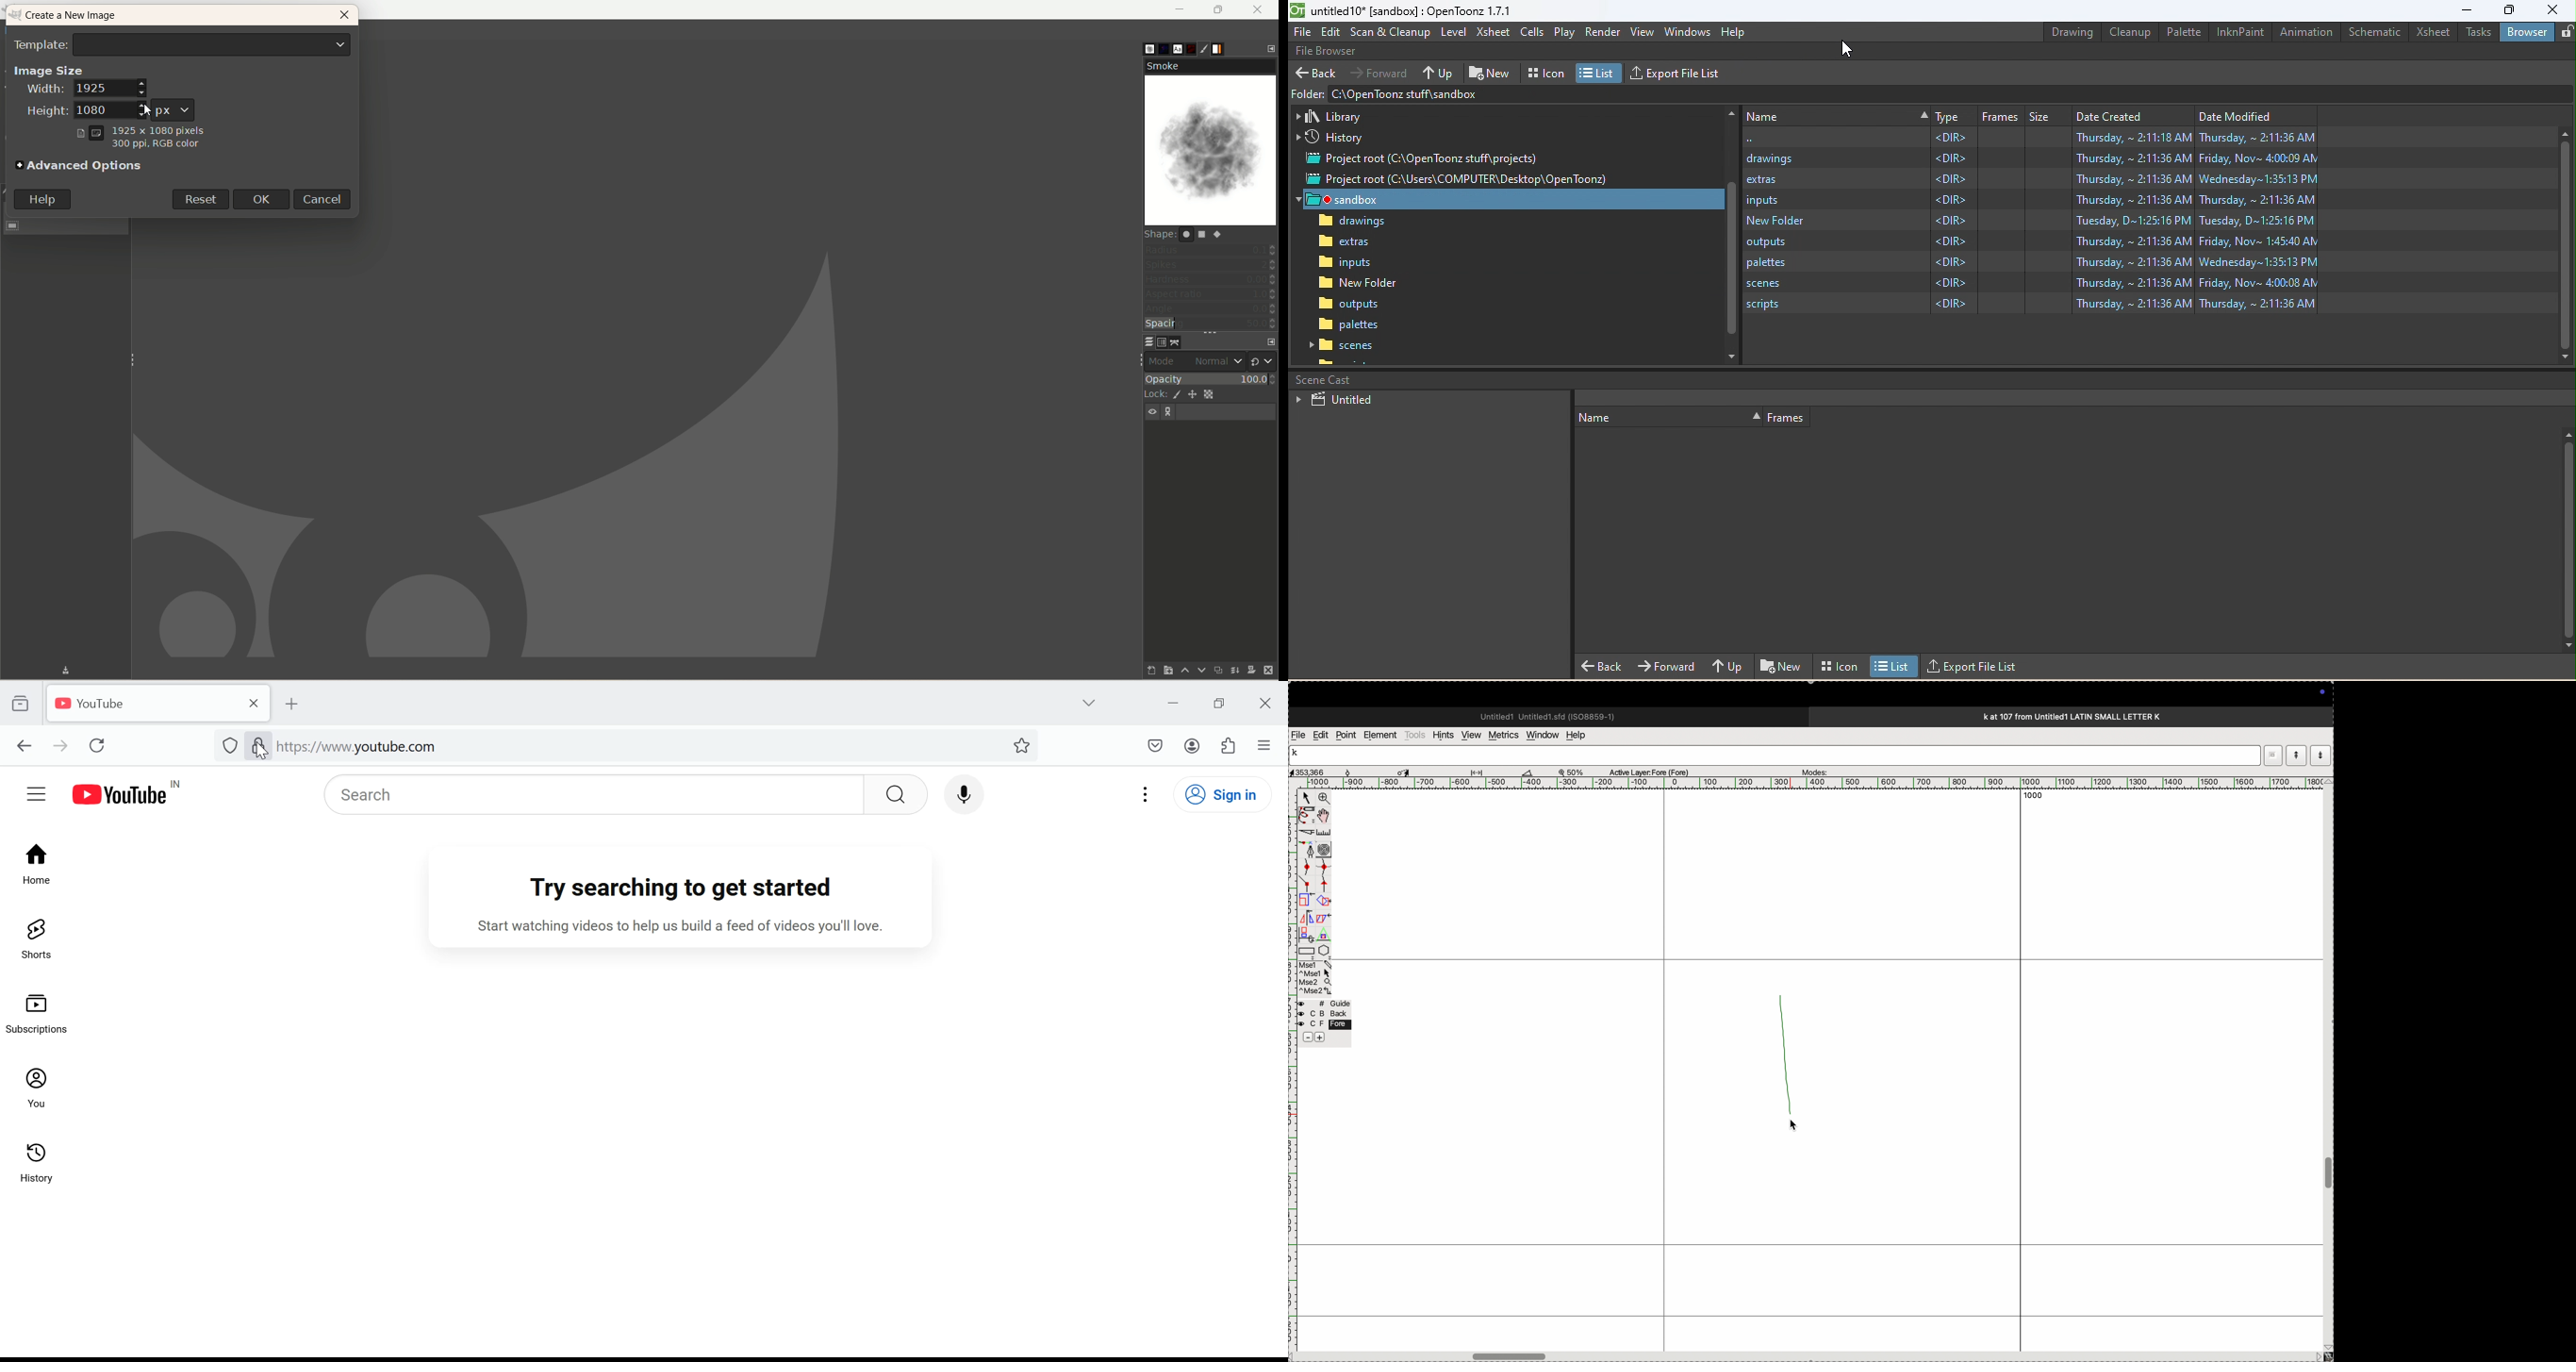 Image resolution: width=2576 pixels, height=1372 pixels. I want to click on List all tabs, so click(1087, 701).